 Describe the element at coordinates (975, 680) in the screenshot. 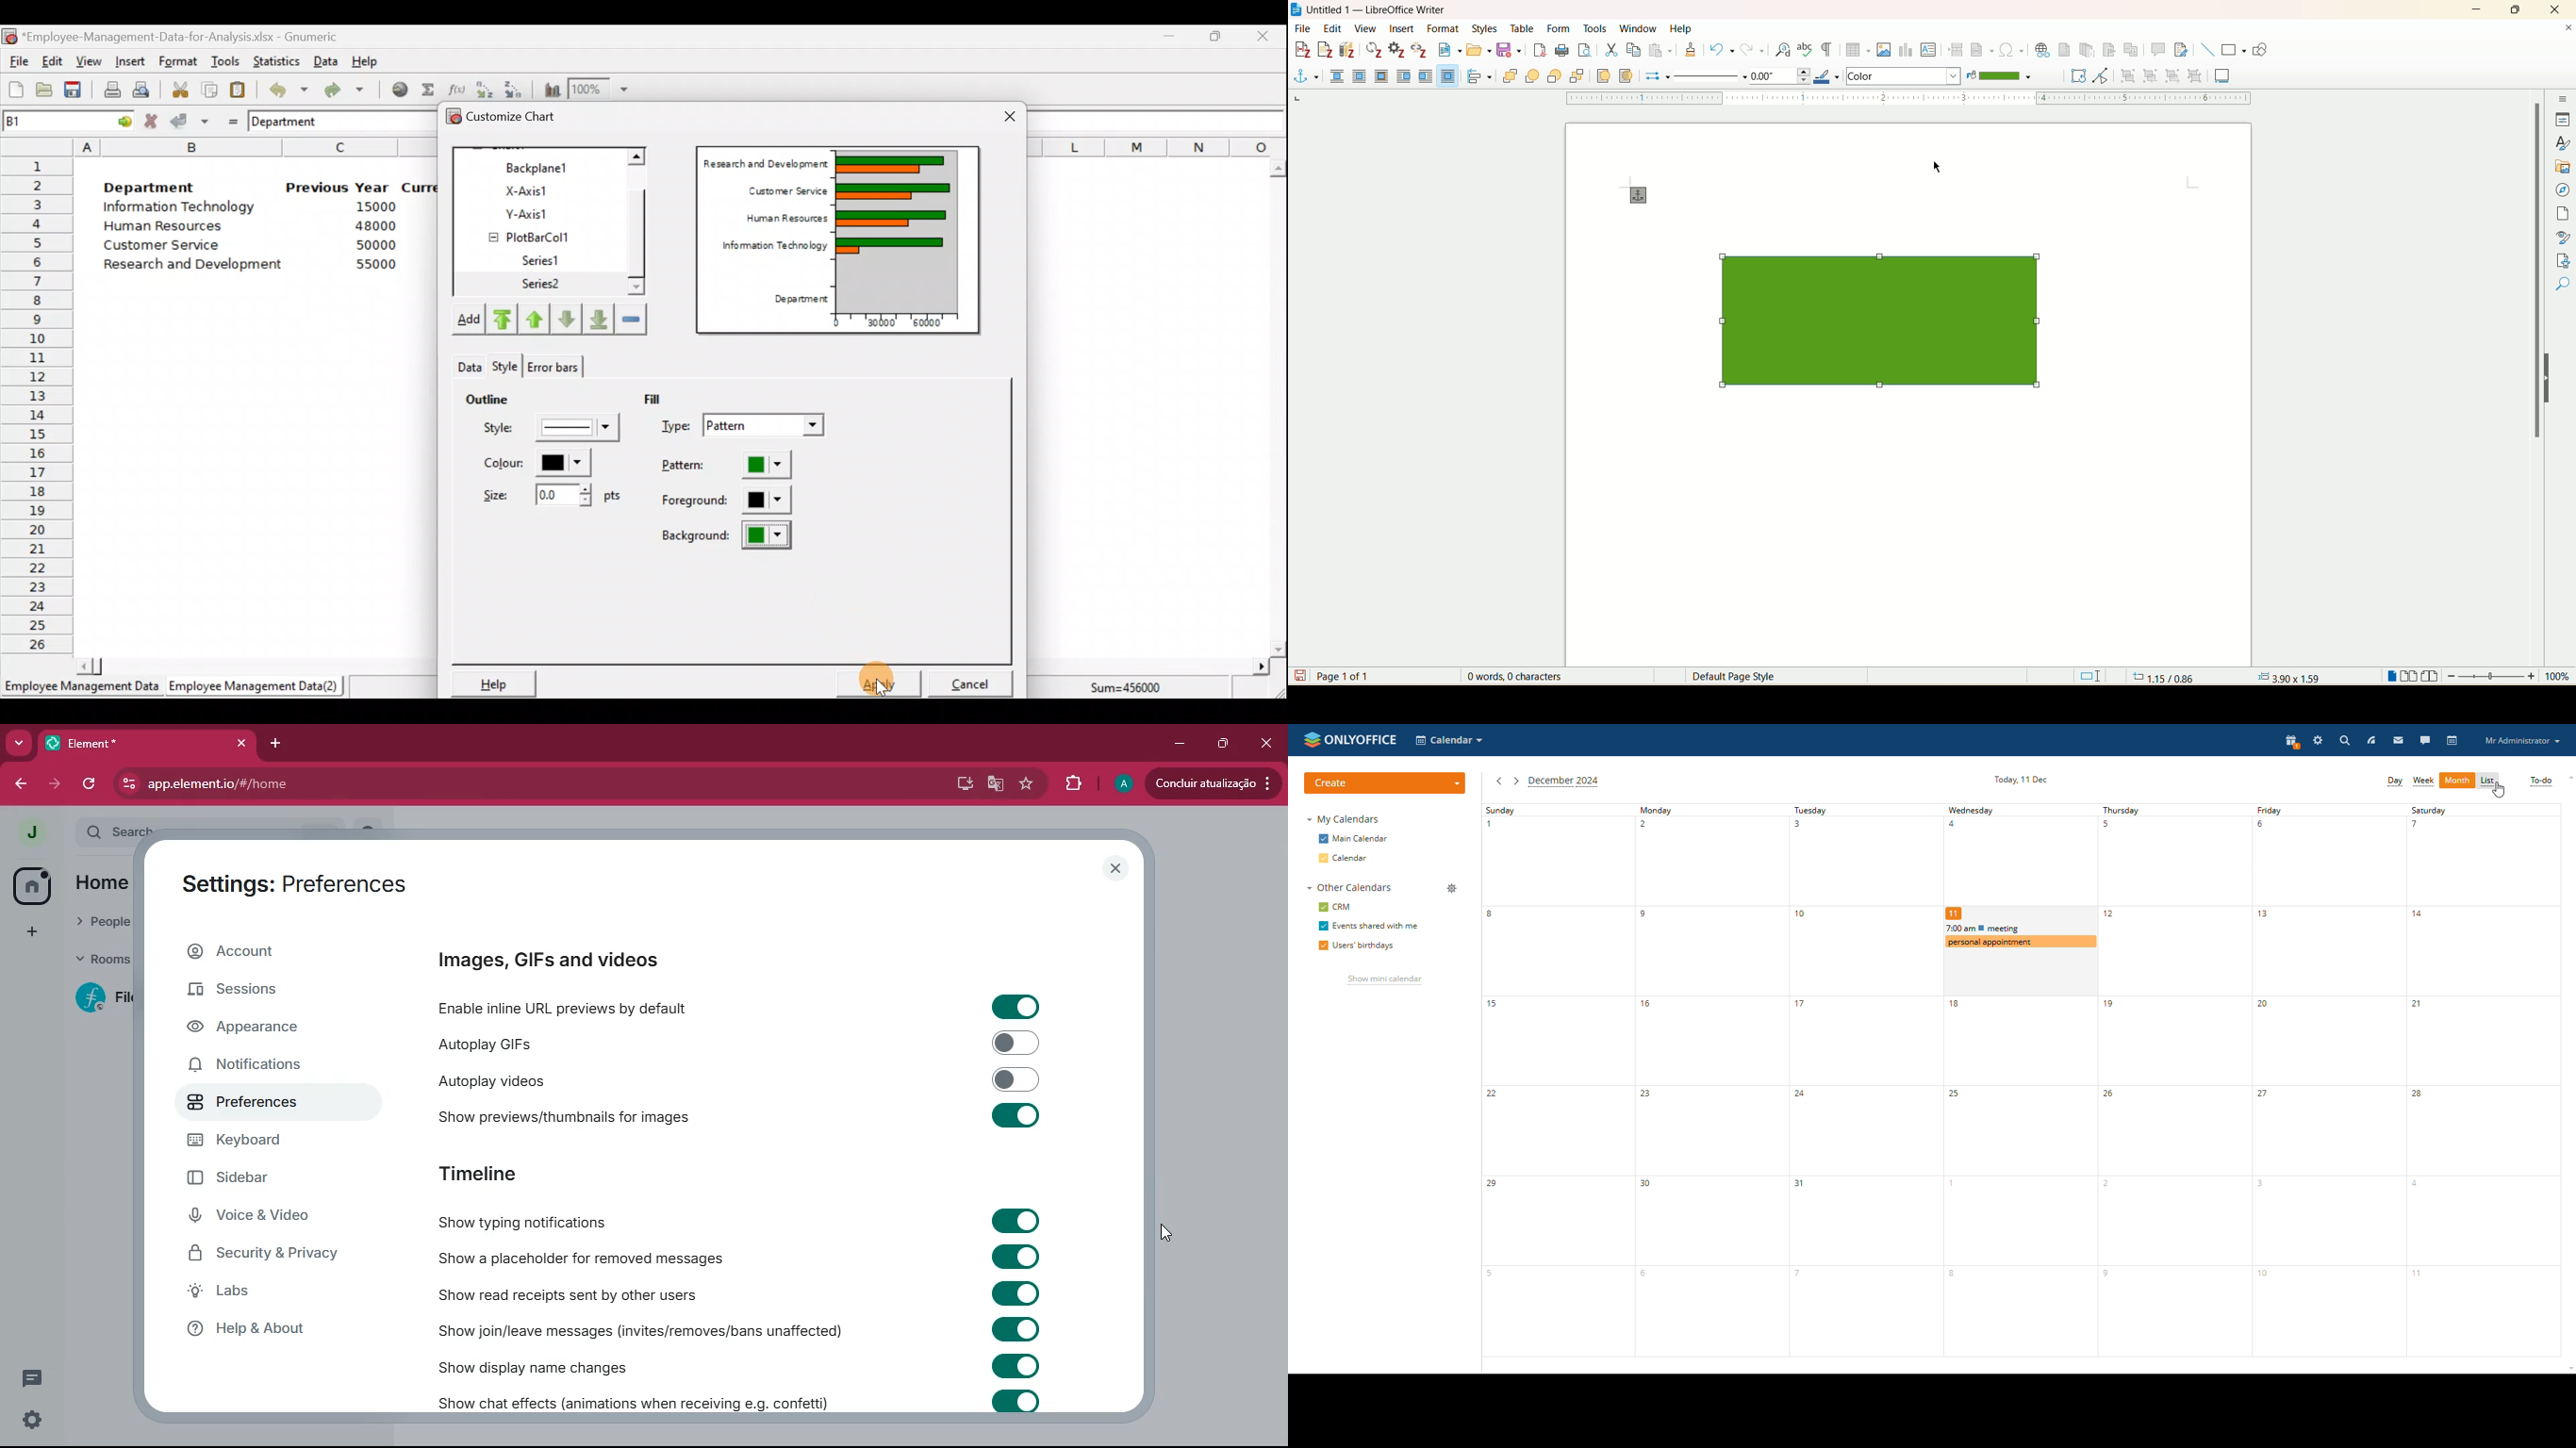

I see `Cancel` at that location.